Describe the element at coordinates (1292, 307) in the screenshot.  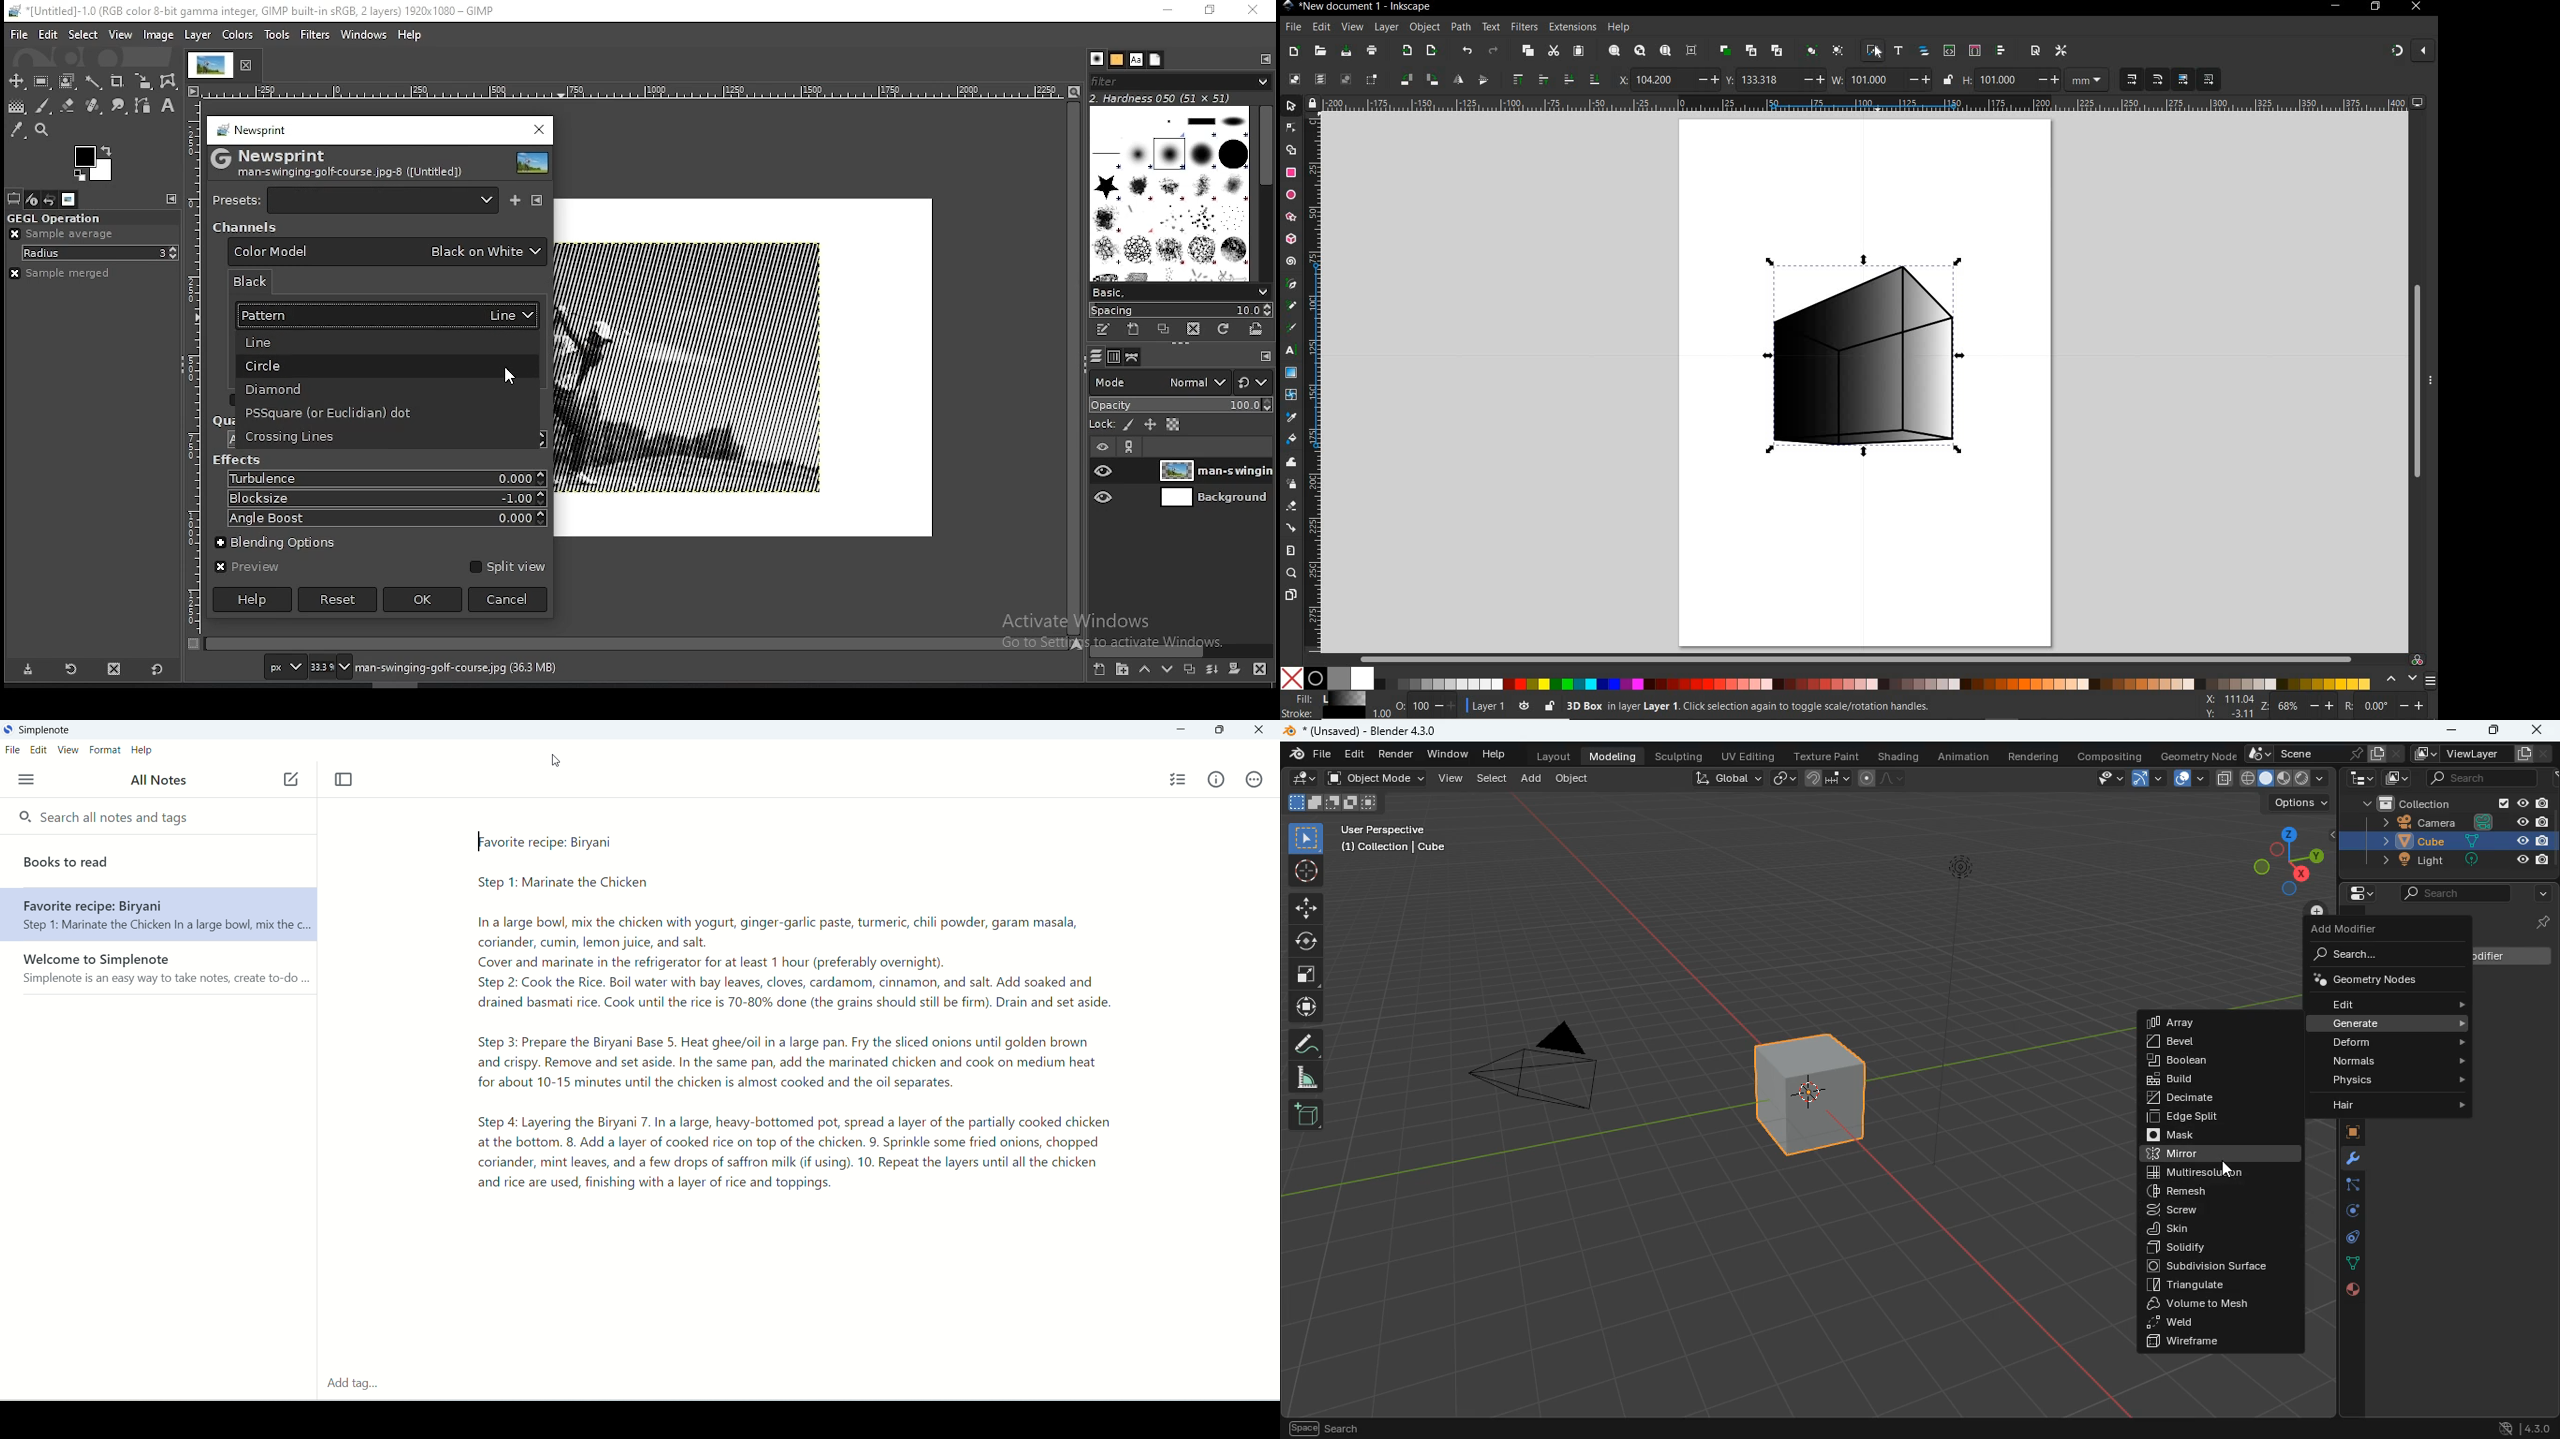
I see `PENCIL TOOL` at that location.